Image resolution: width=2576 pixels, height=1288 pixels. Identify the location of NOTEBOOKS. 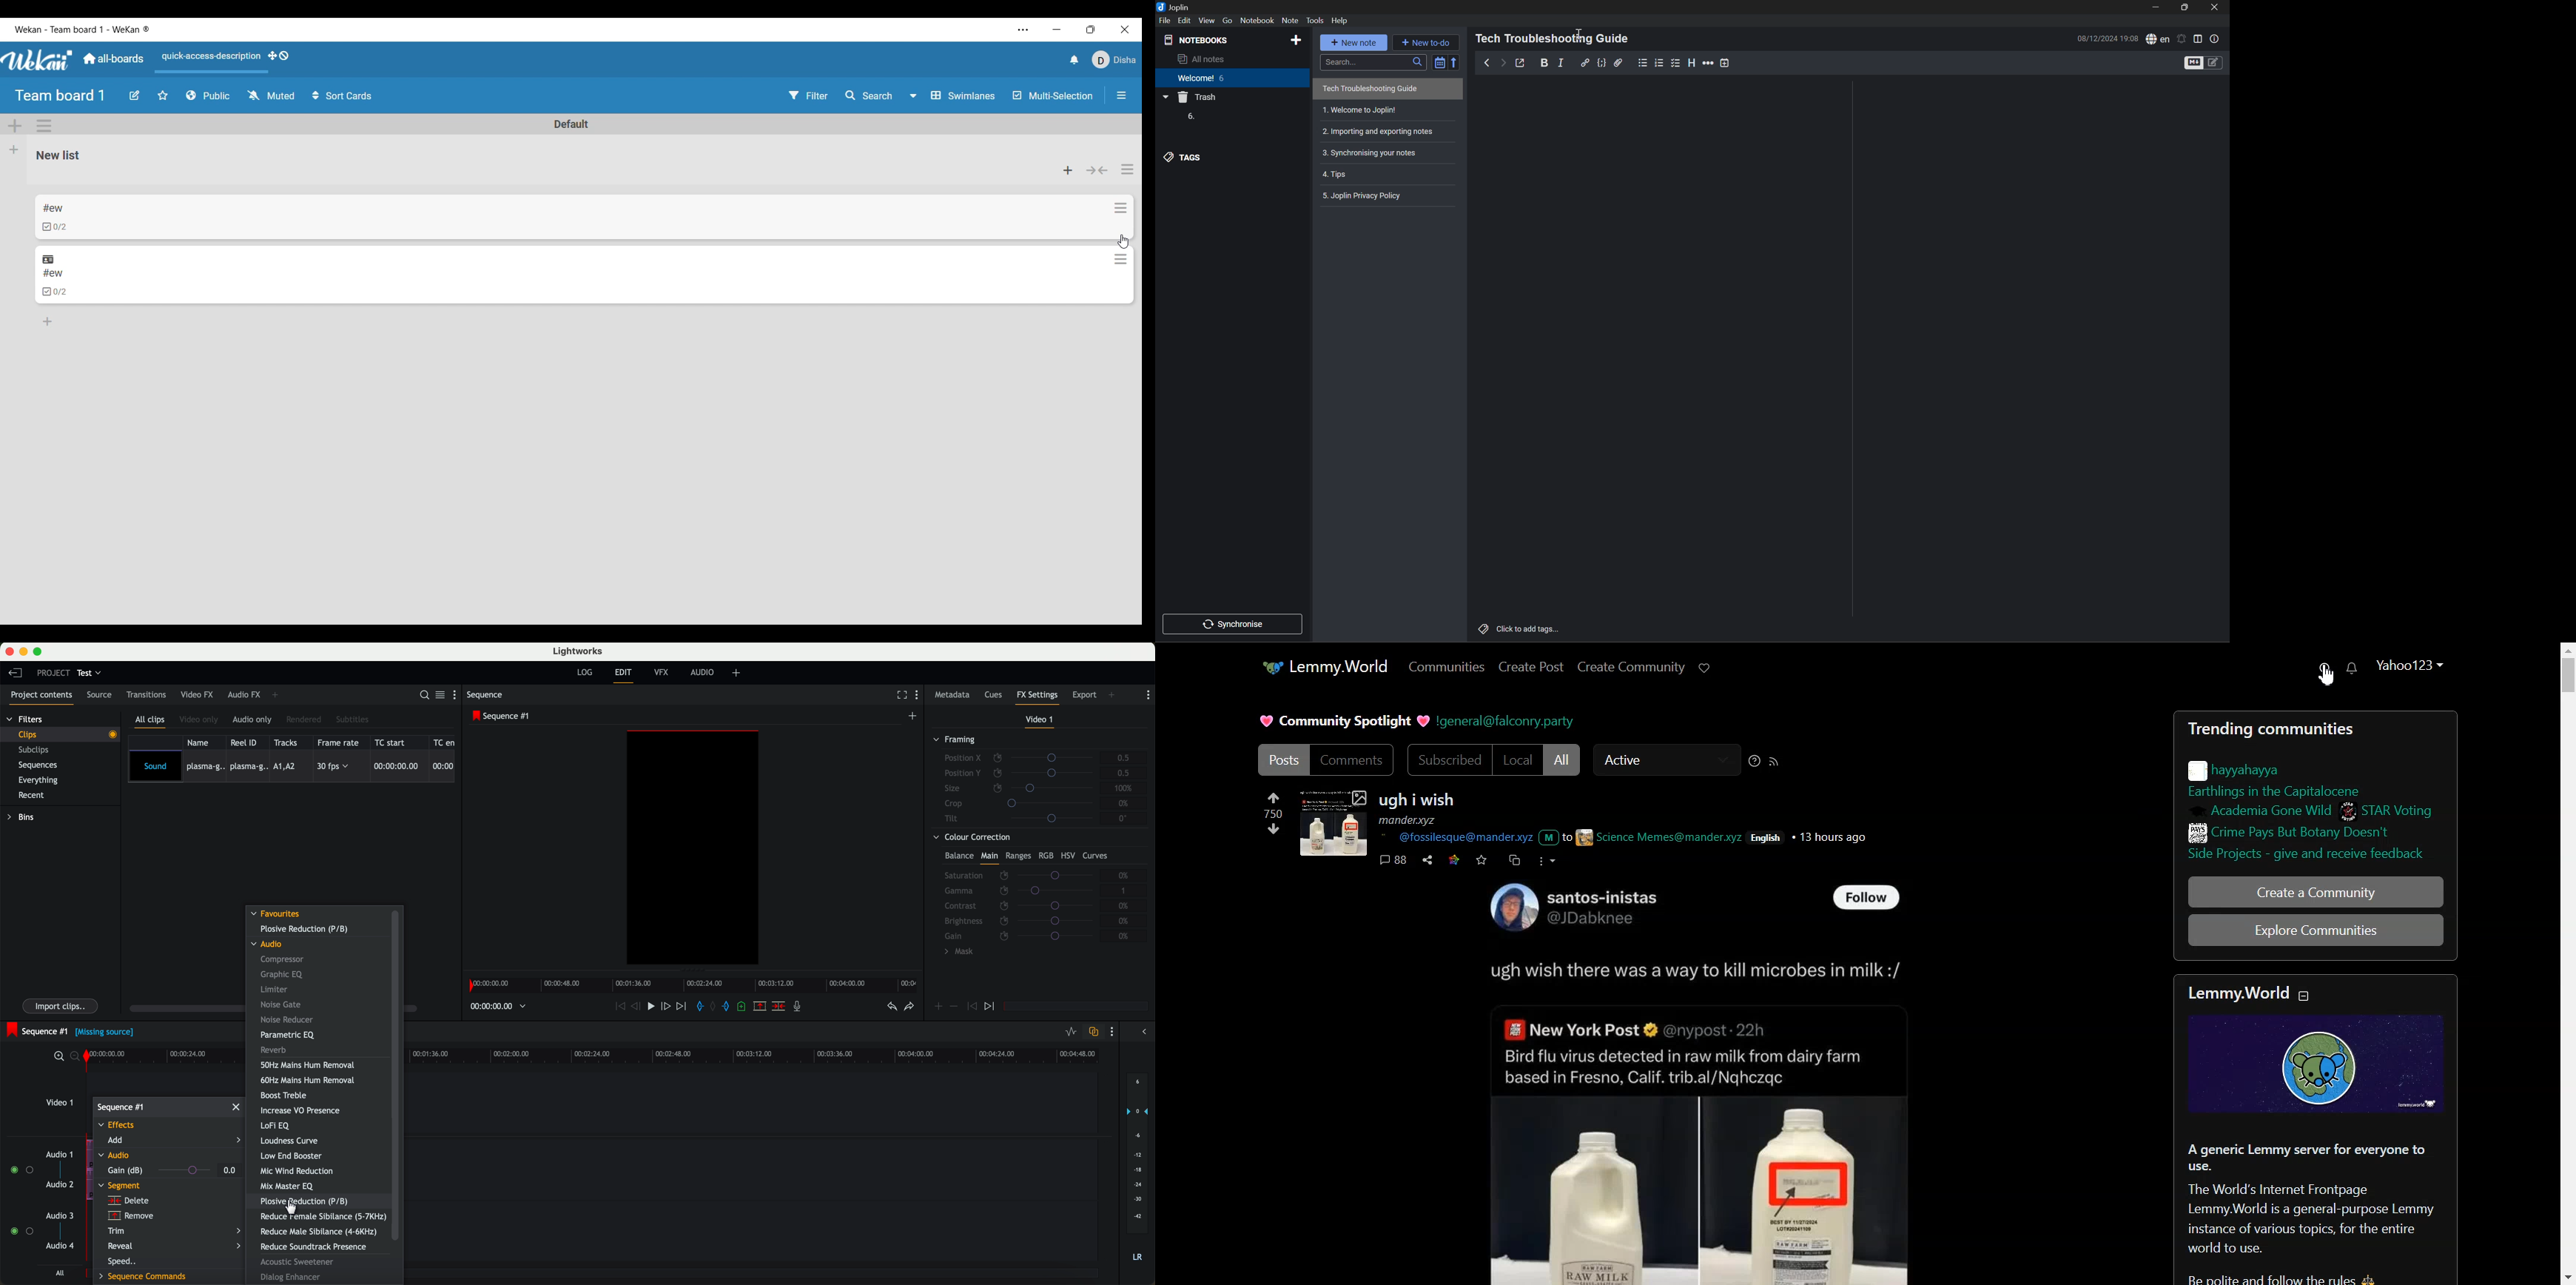
(1198, 39).